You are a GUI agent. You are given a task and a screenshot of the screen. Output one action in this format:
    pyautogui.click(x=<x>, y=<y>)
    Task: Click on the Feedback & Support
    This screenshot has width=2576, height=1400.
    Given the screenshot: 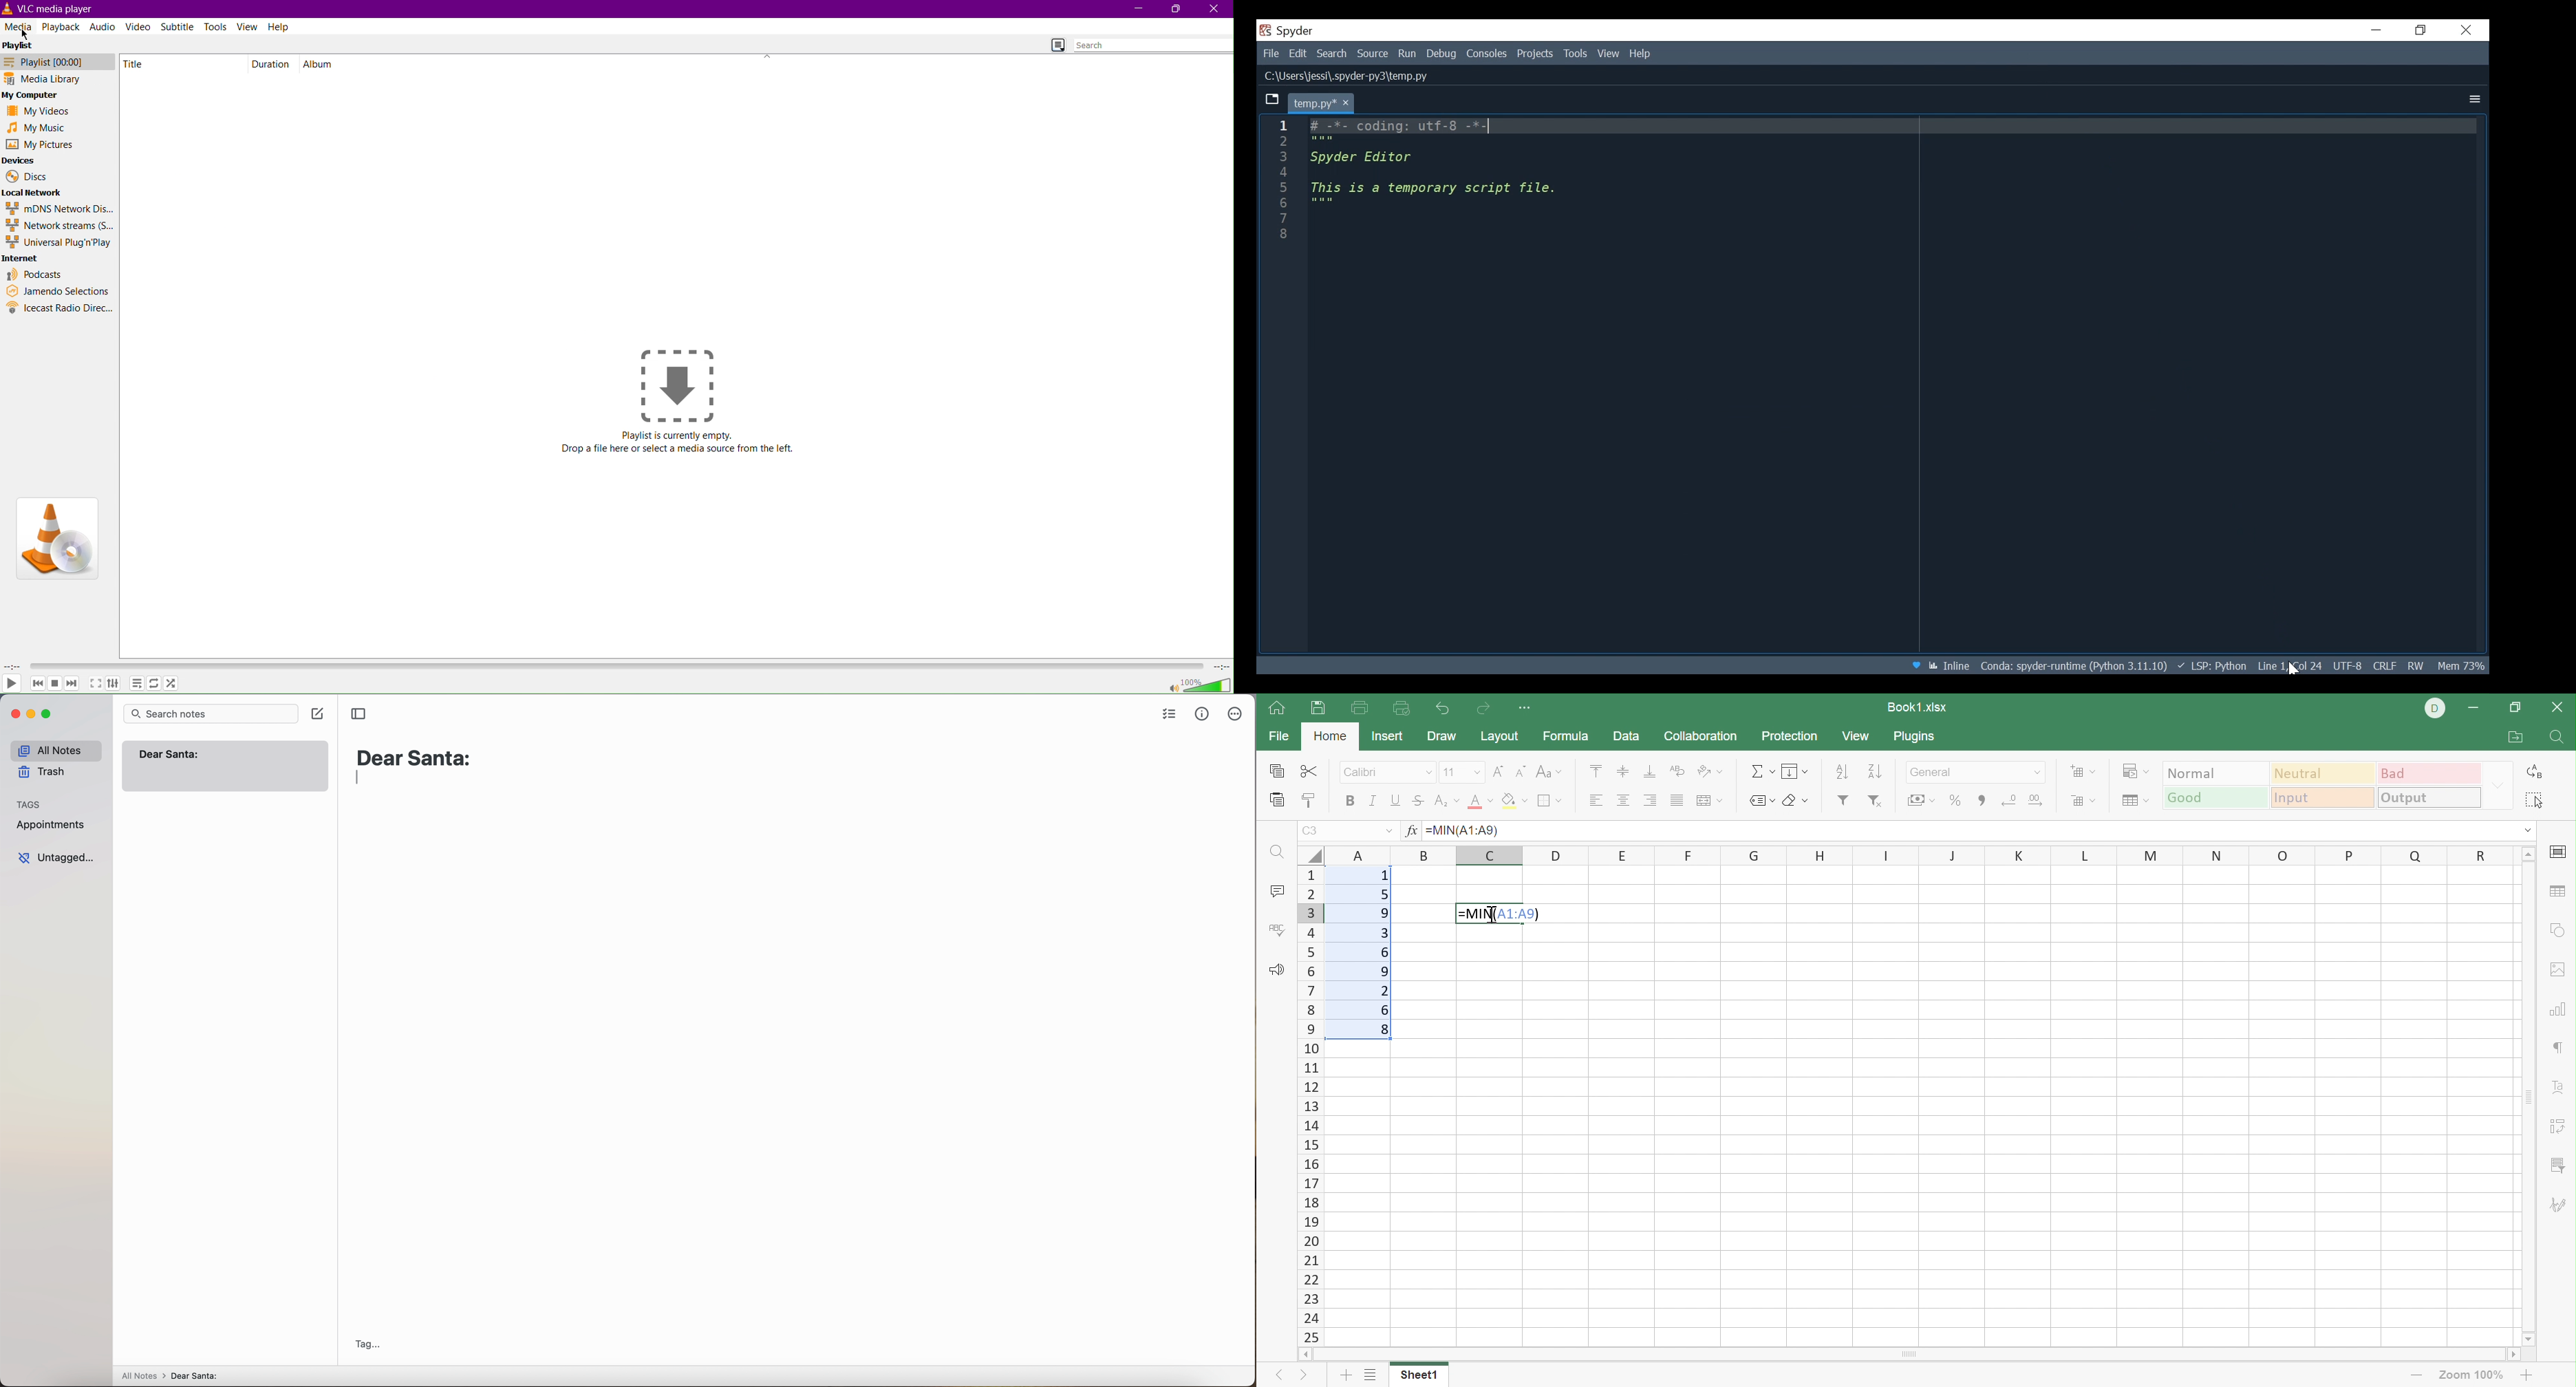 What is the action you would take?
    pyautogui.click(x=1276, y=969)
    